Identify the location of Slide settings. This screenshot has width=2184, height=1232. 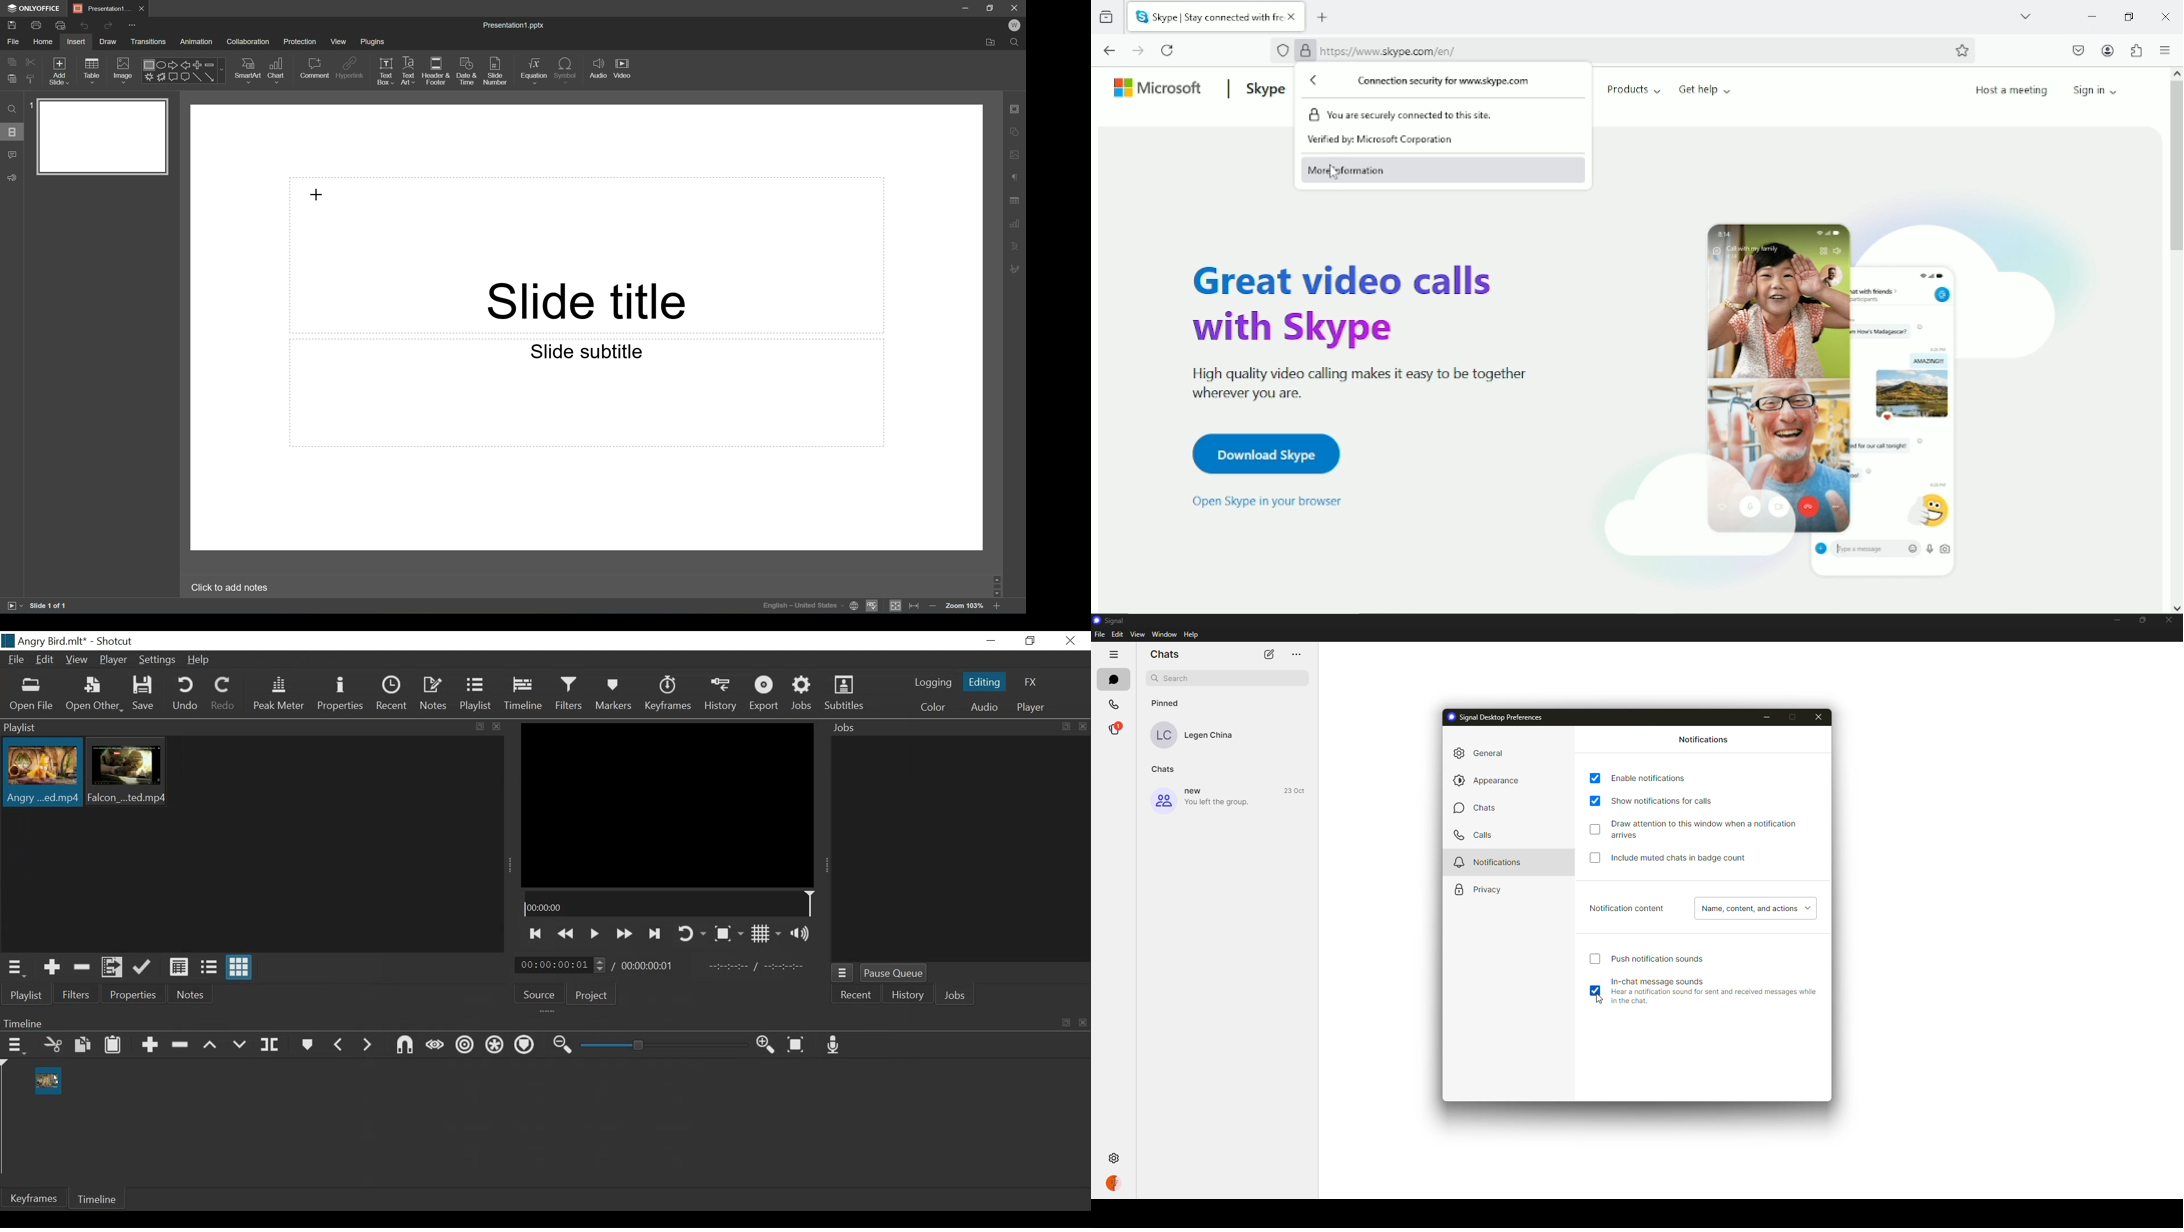
(1018, 108).